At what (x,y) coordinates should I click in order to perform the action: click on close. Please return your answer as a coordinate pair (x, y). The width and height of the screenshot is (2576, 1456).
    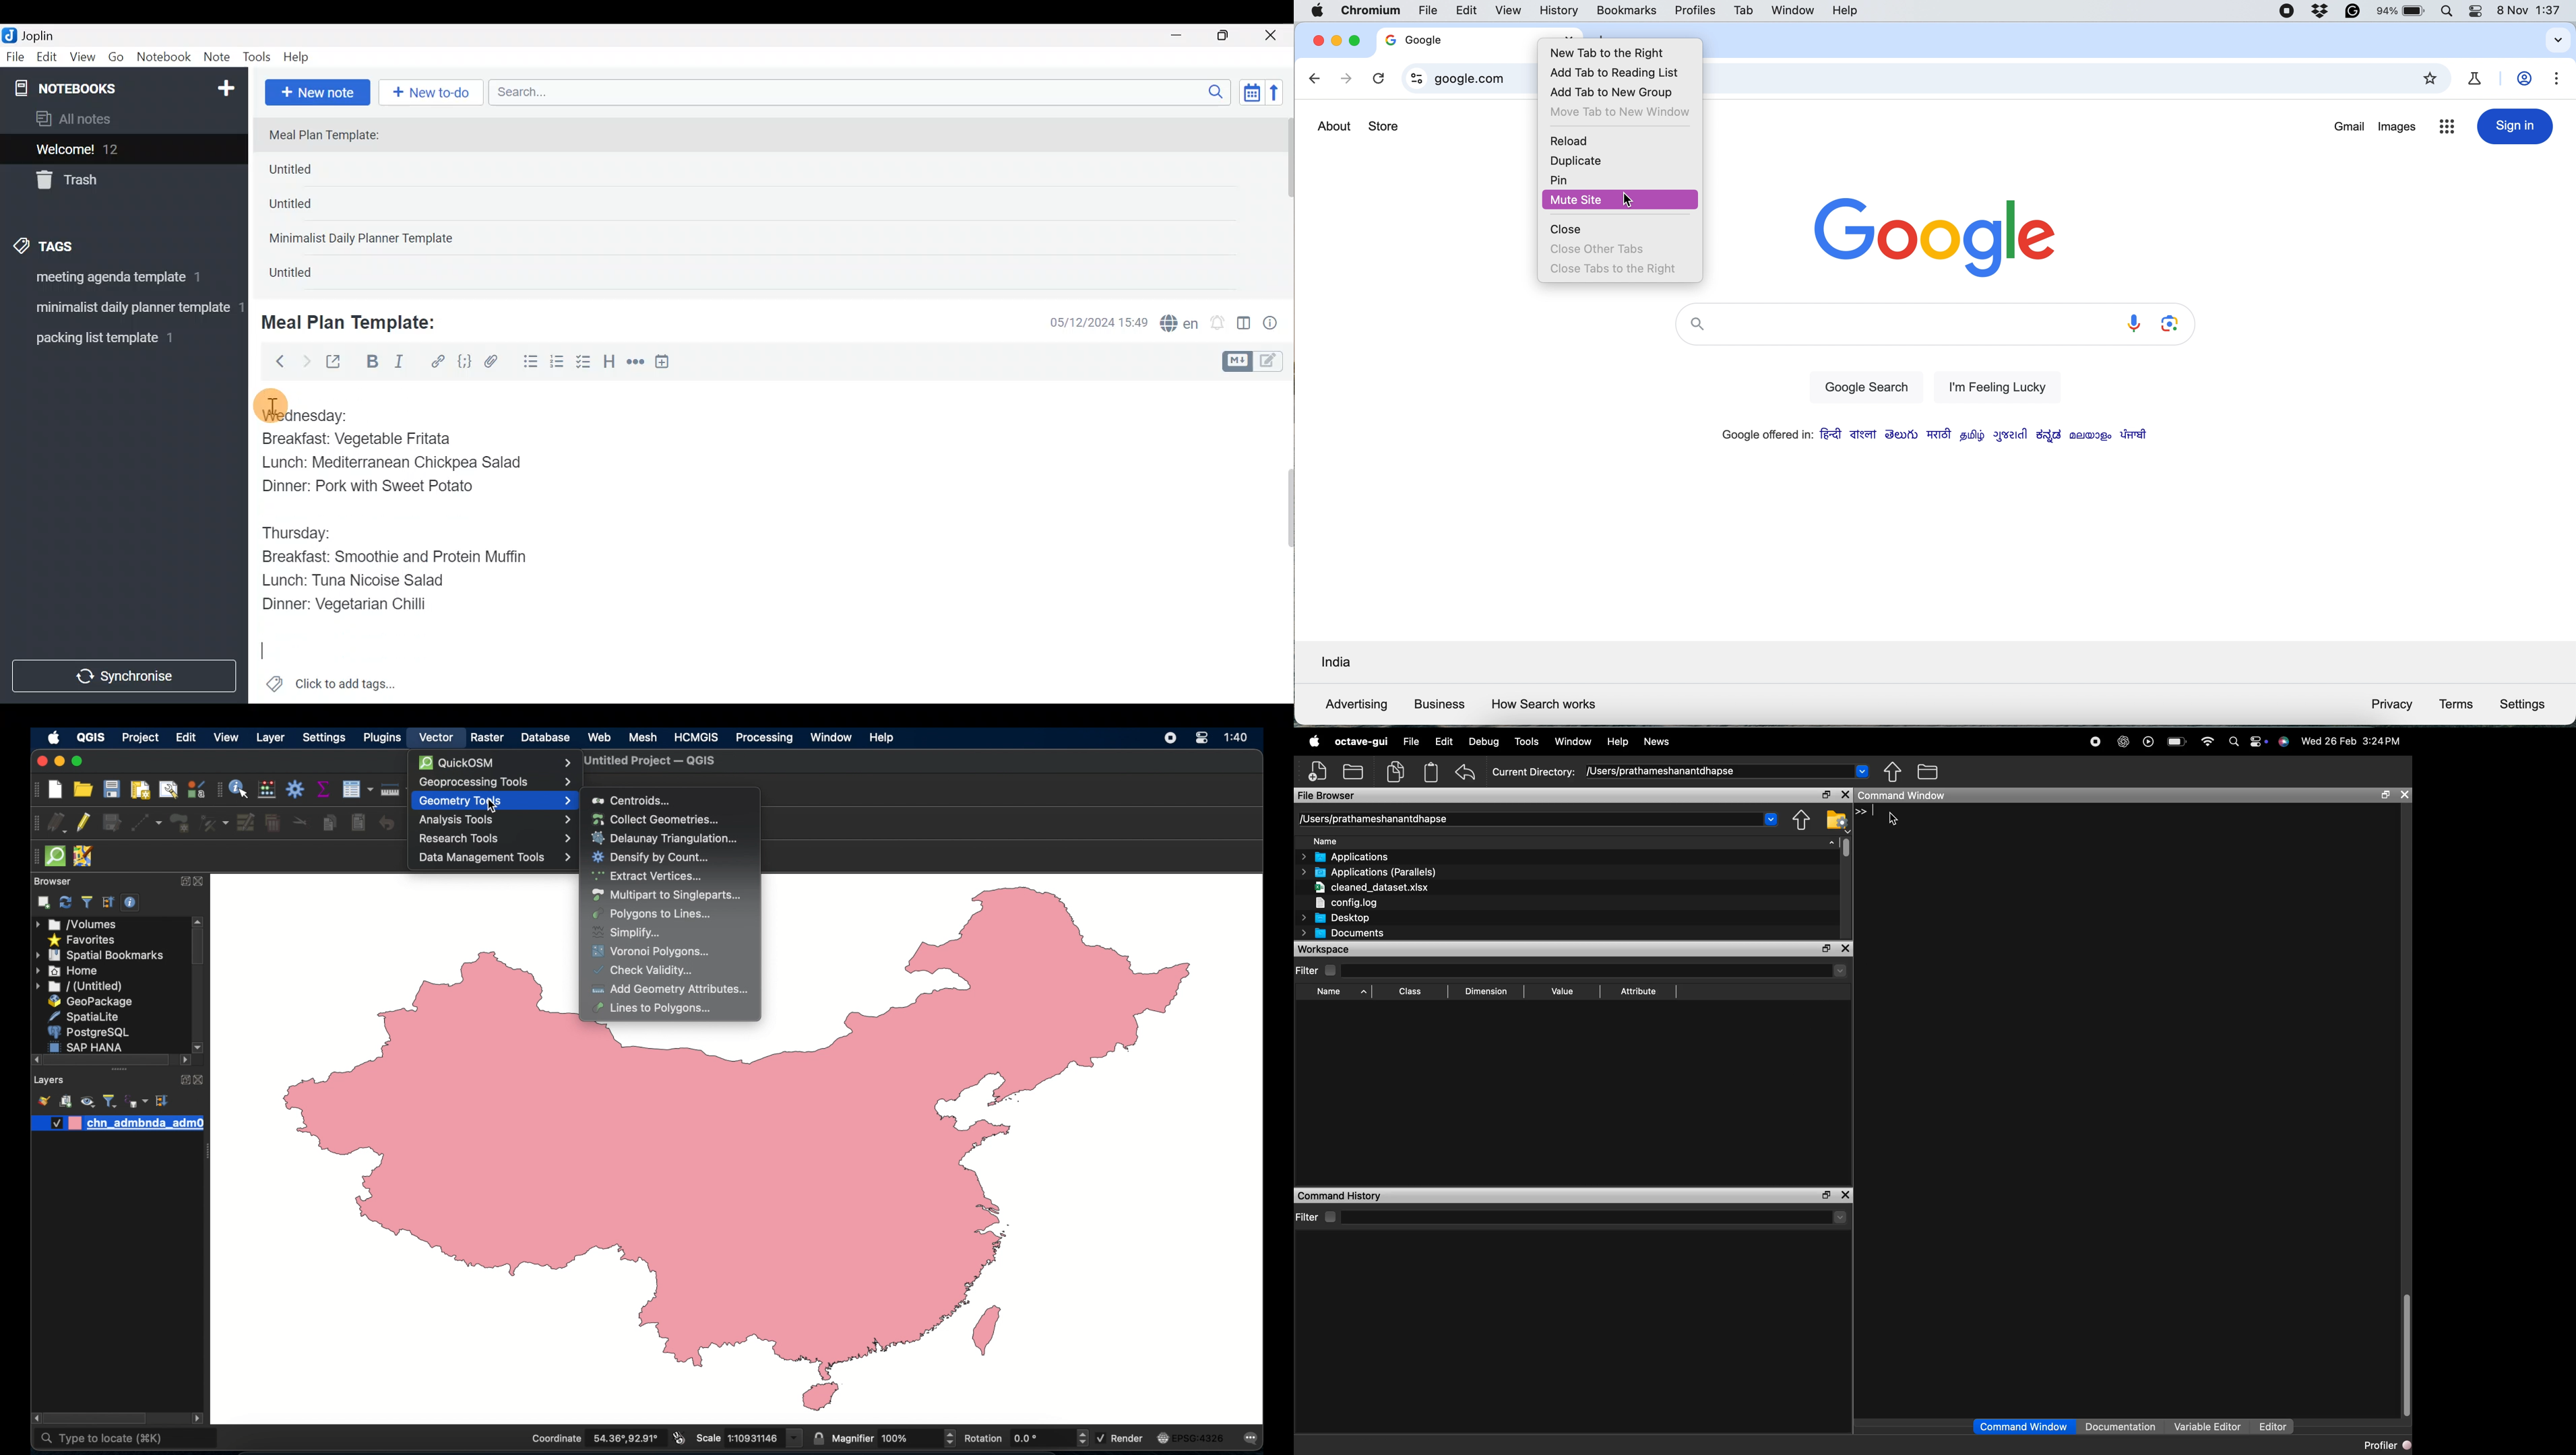
    Looking at the image, I should click on (199, 882).